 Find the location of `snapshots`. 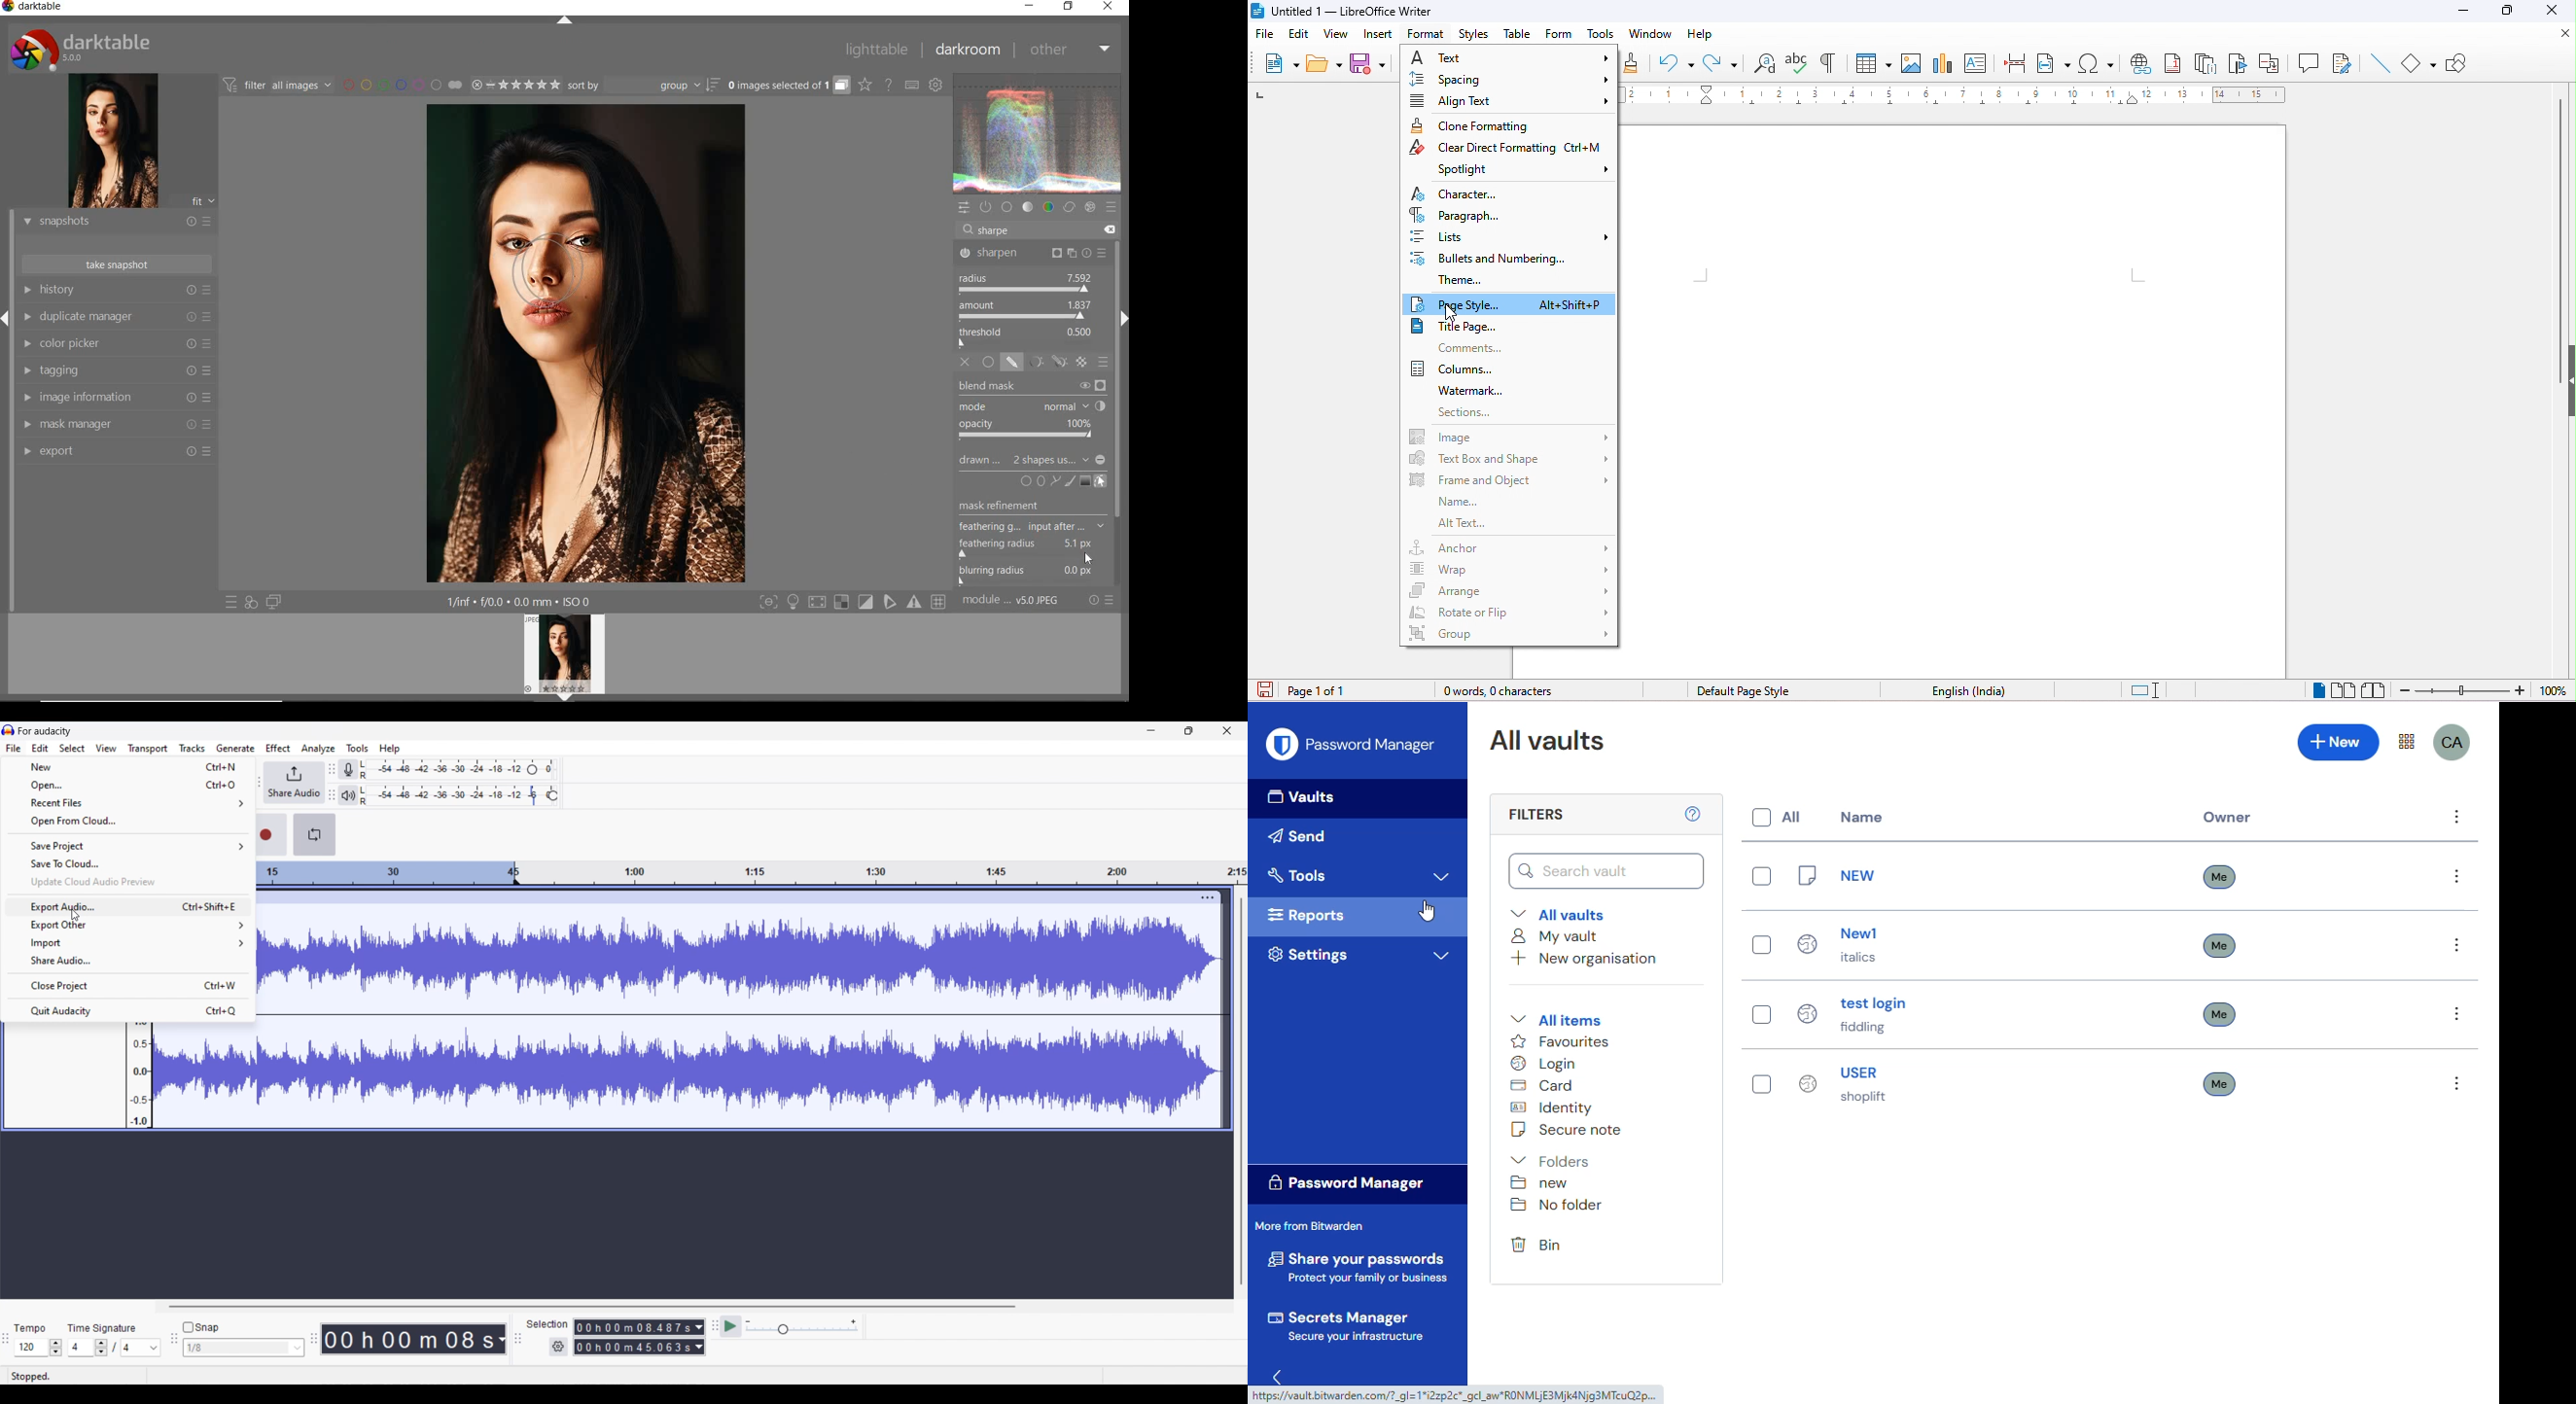

snapshots is located at coordinates (114, 223).